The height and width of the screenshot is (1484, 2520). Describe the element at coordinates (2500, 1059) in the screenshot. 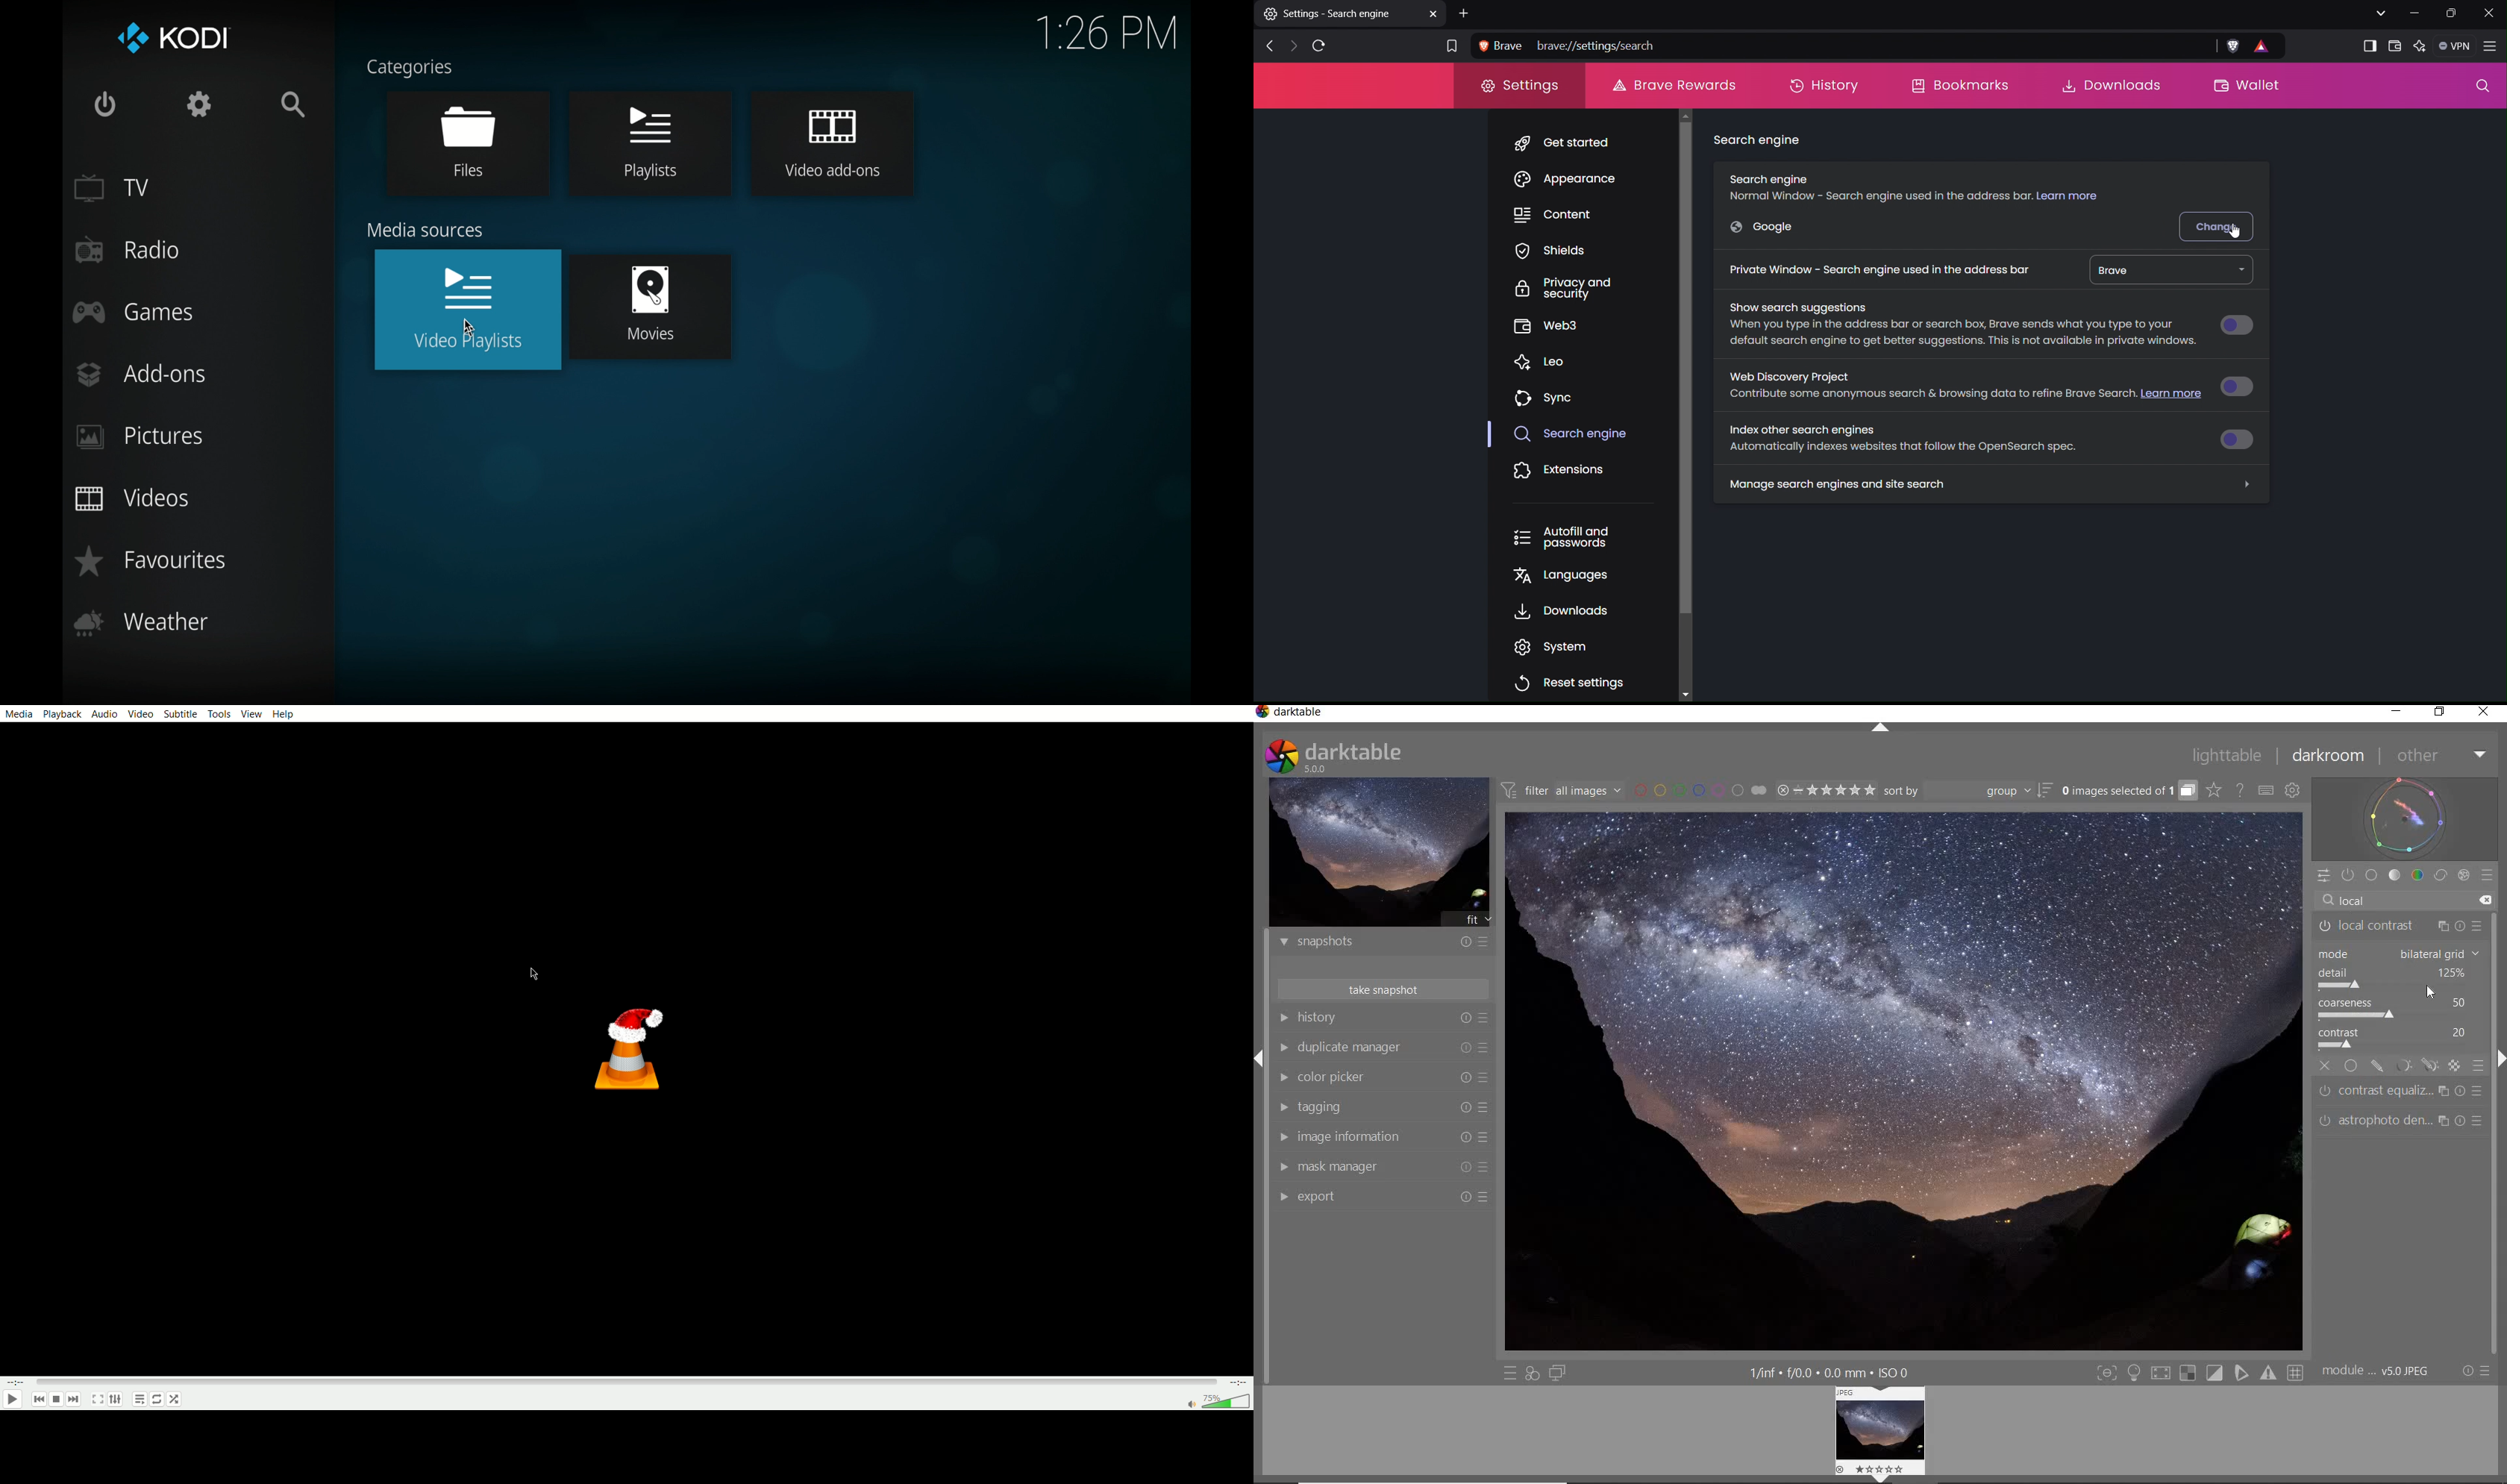

I see `hide left menu (shift+ctrl+l)` at that location.